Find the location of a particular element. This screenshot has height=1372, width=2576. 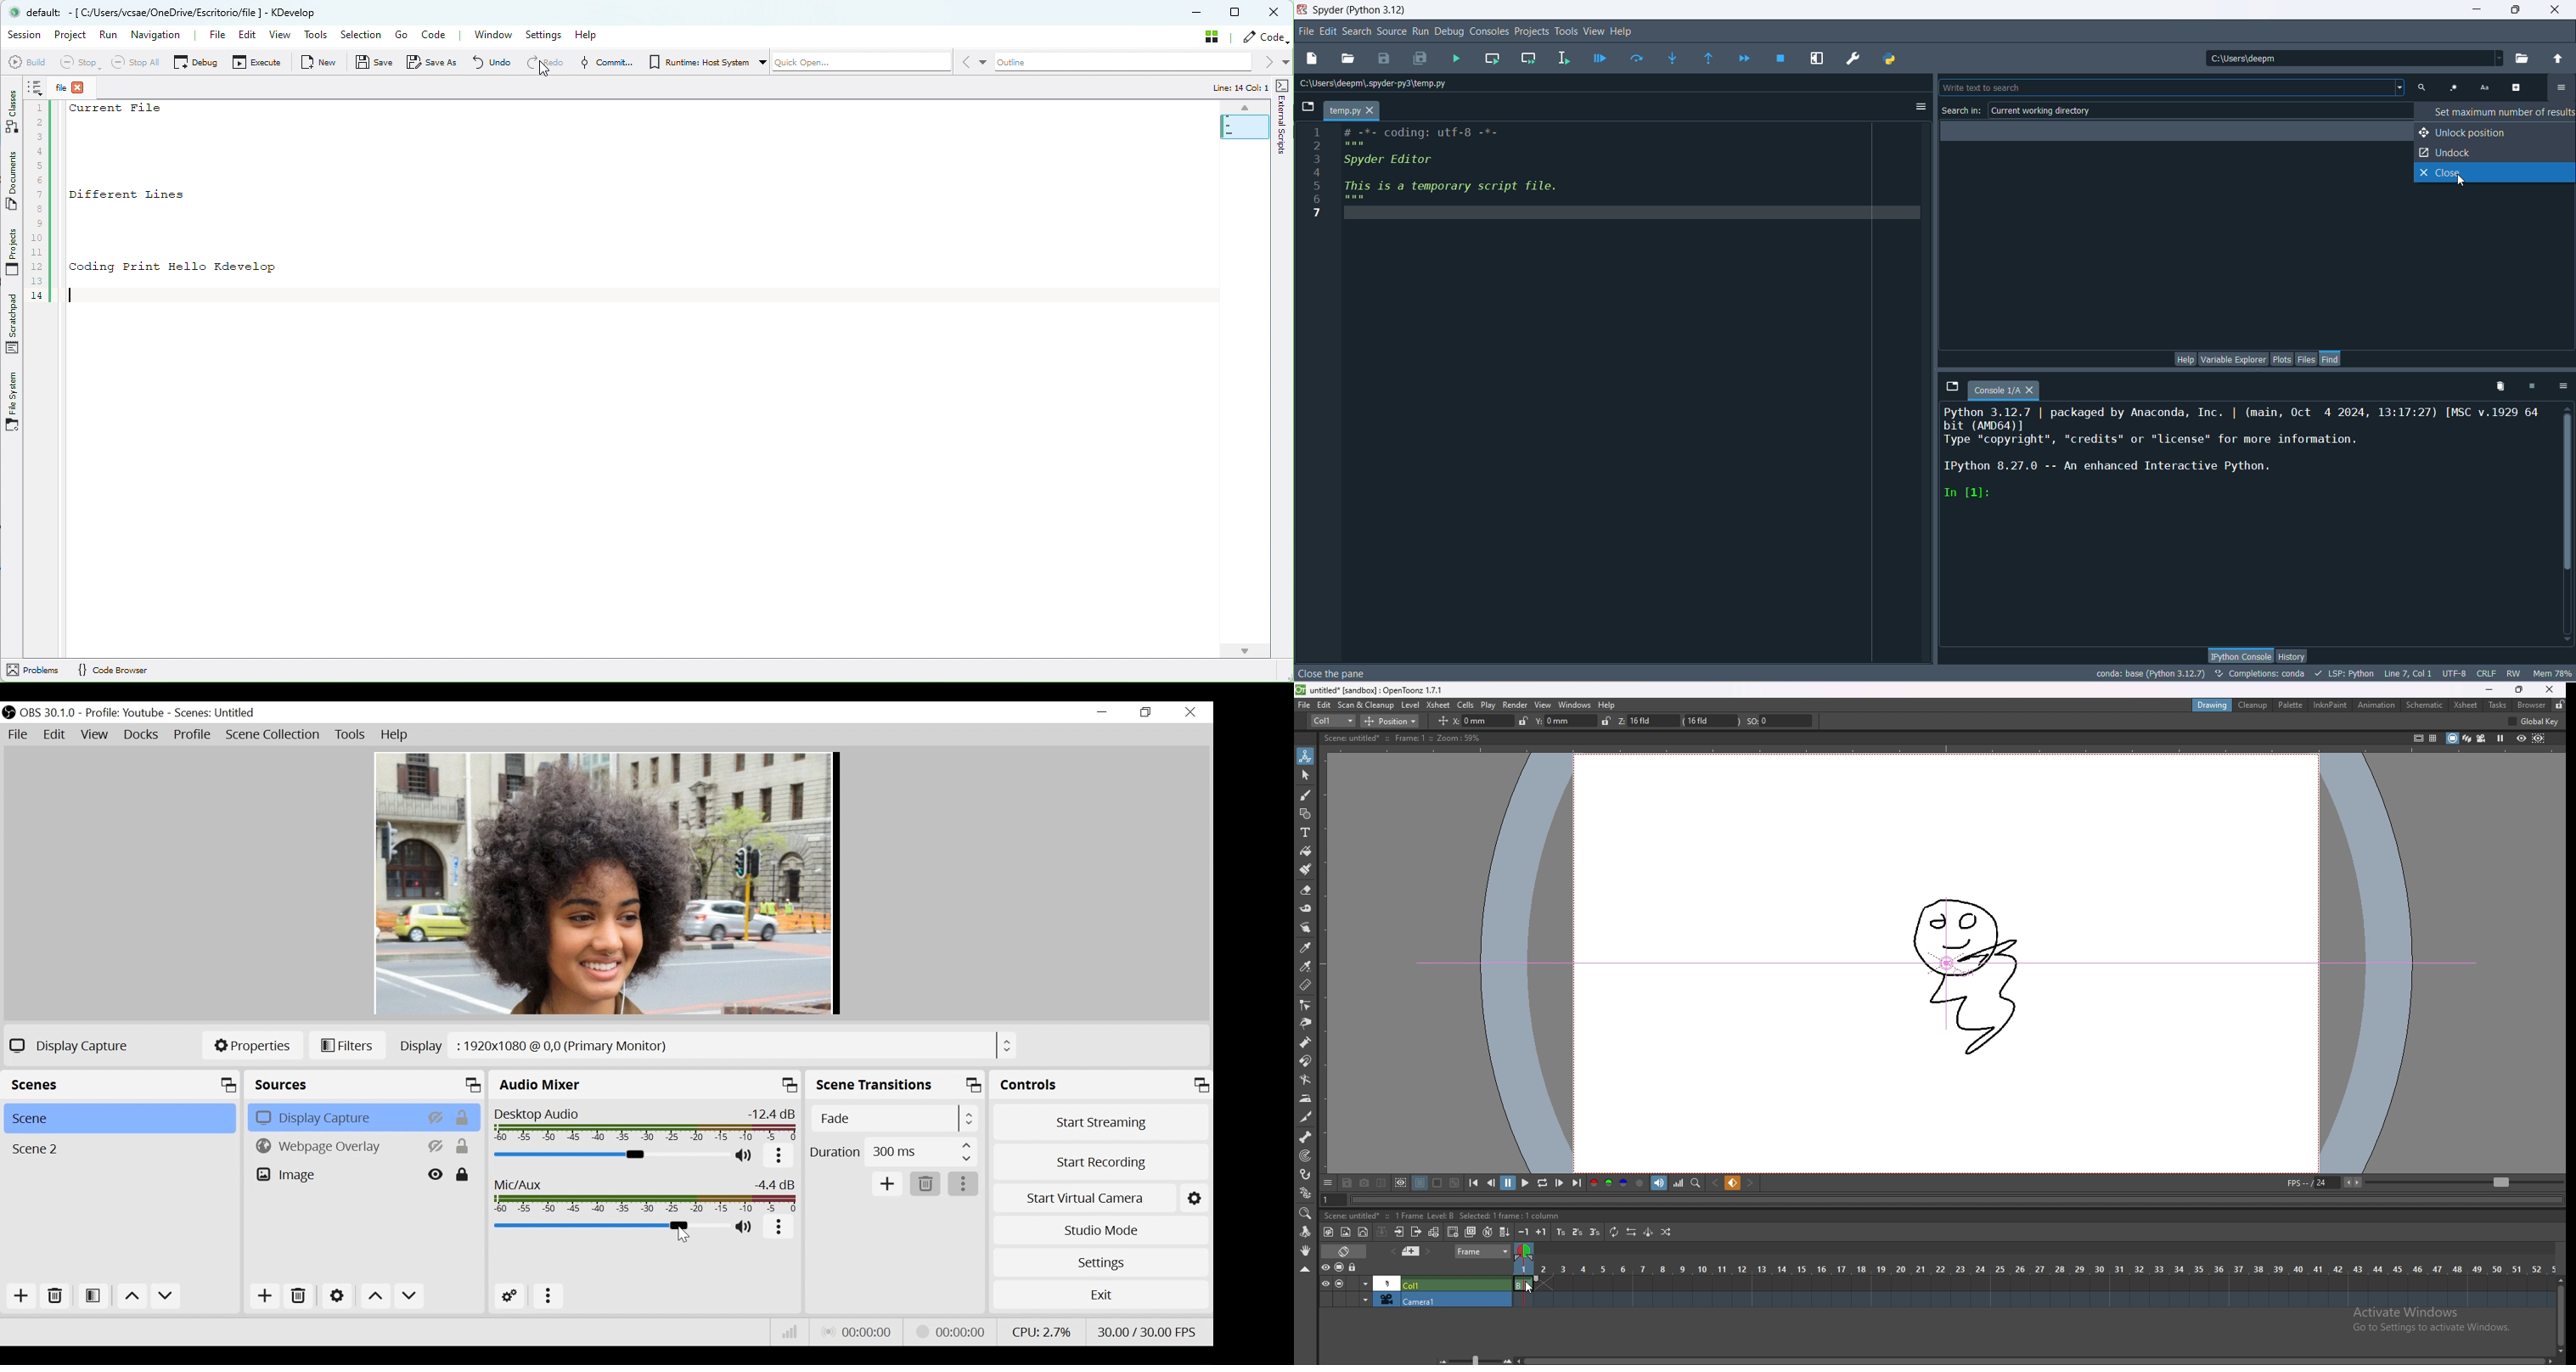

collapse is located at coordinates (1305, 1269).